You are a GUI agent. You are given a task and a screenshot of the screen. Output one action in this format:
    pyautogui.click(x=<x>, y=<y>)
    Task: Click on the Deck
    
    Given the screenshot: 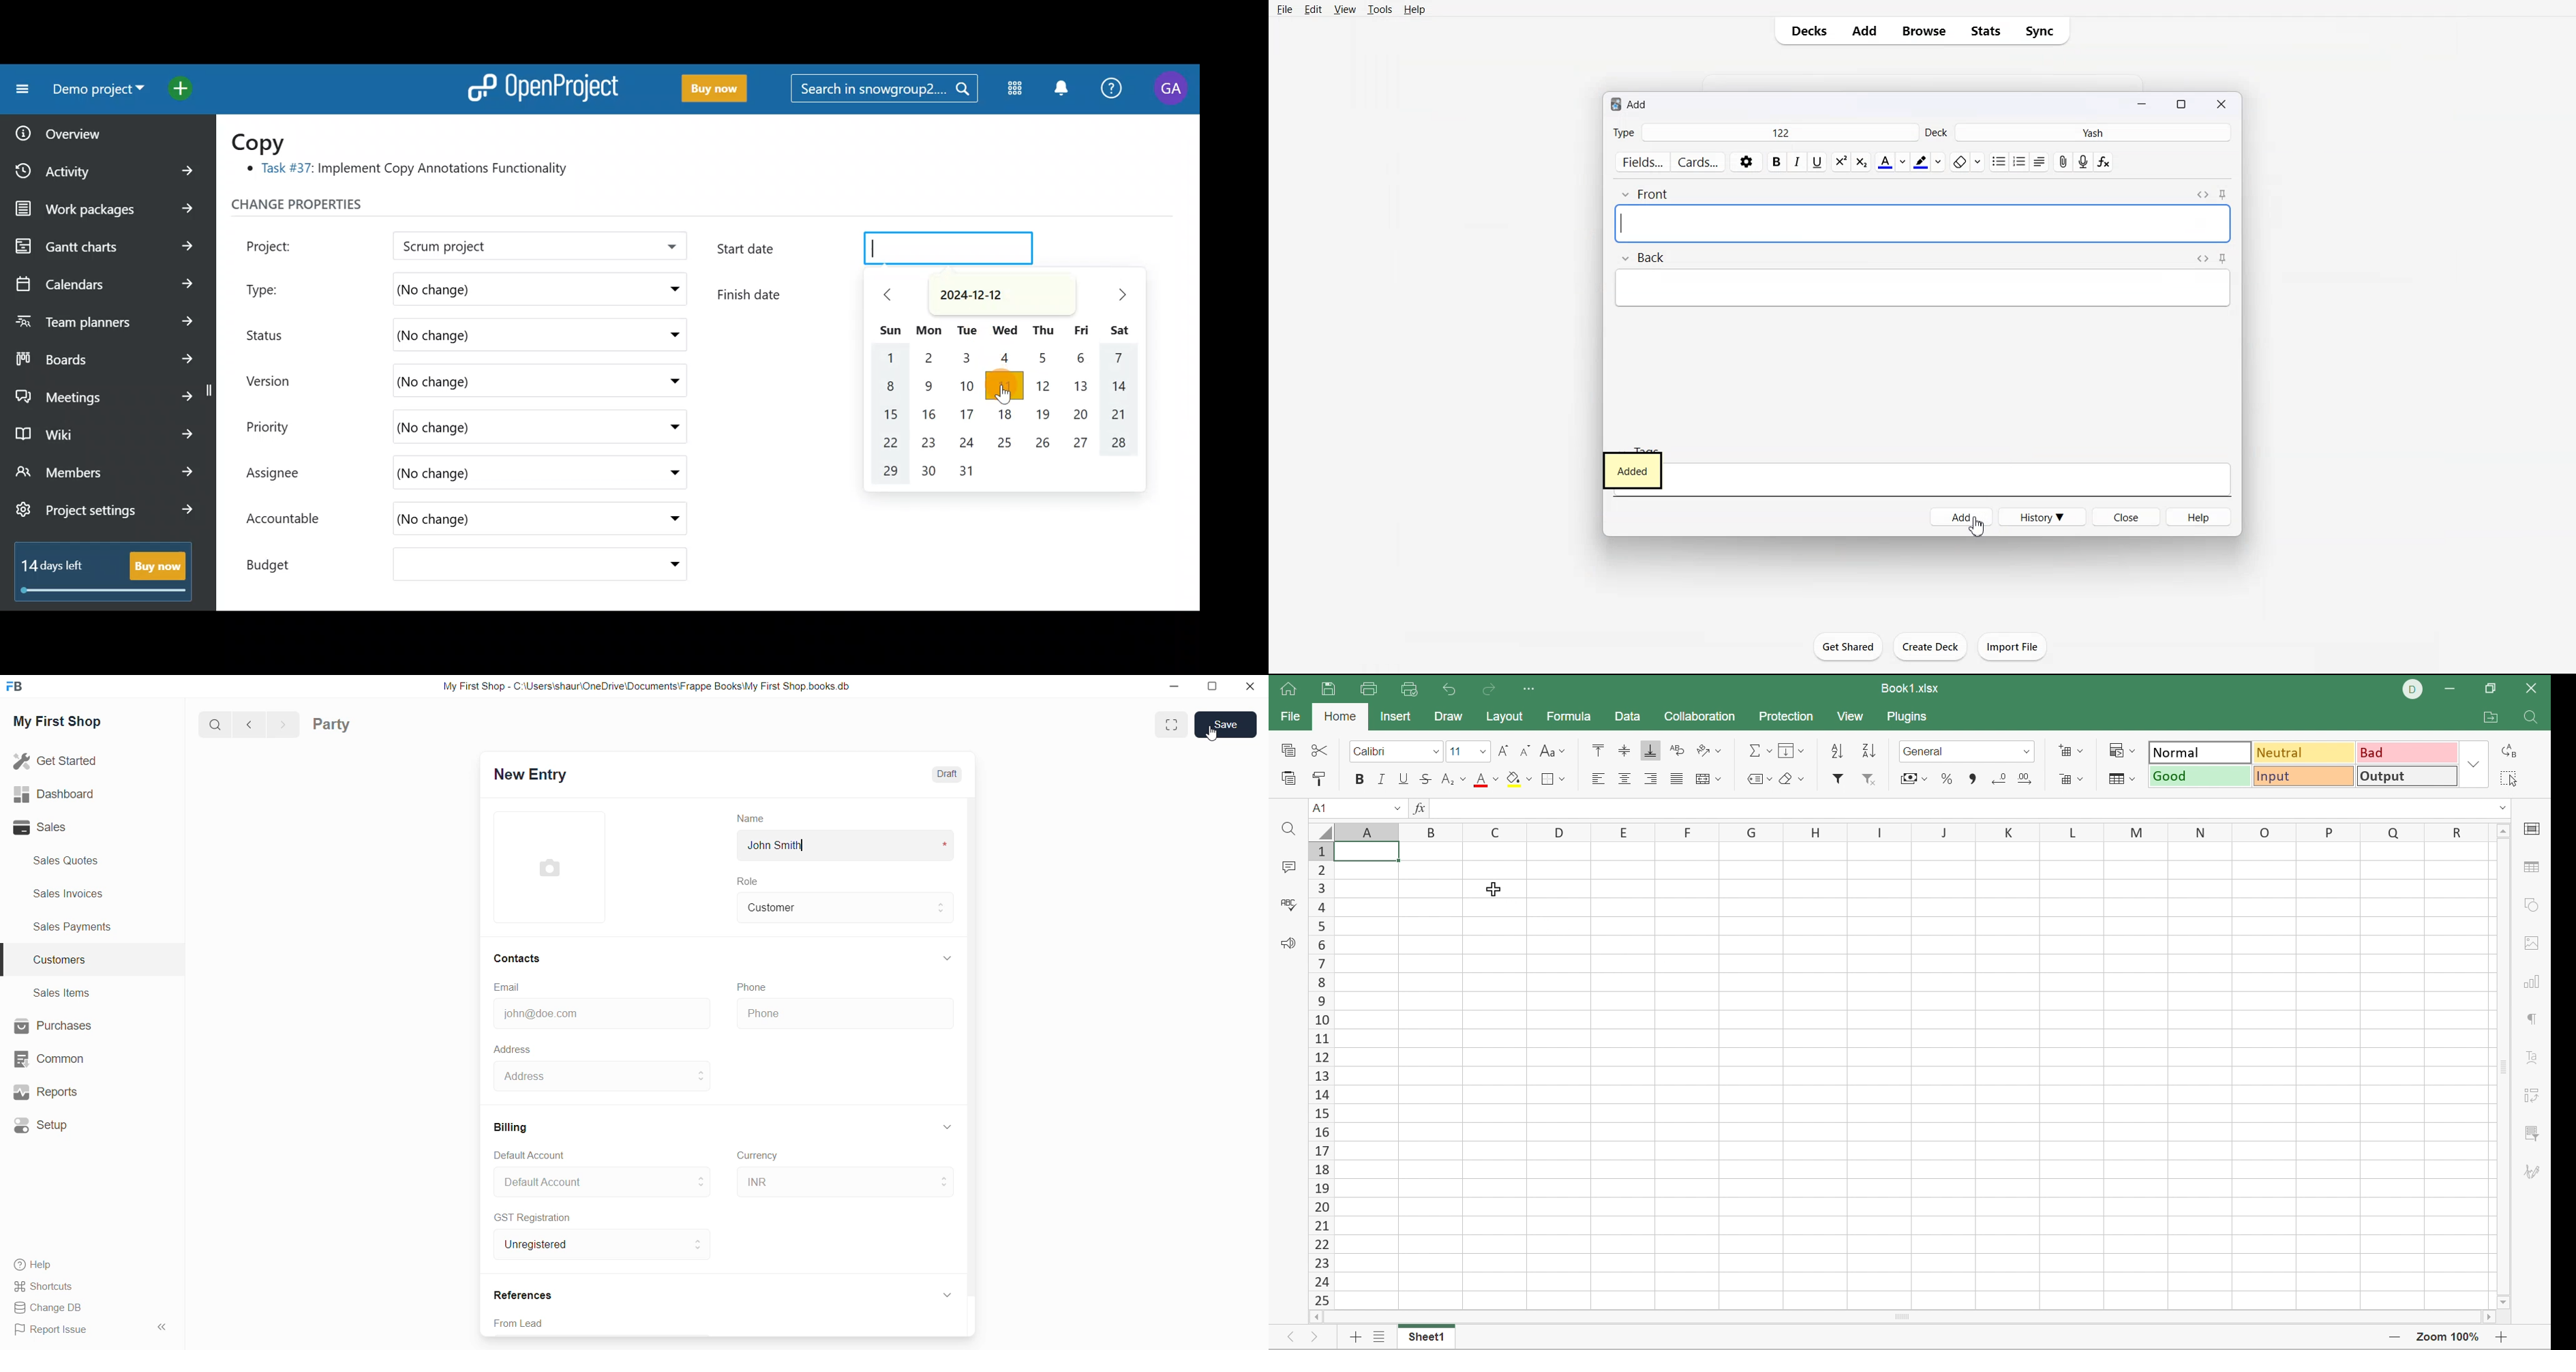 What is the action you would take?
    pyautogui.click(x=1936, y=132)
    